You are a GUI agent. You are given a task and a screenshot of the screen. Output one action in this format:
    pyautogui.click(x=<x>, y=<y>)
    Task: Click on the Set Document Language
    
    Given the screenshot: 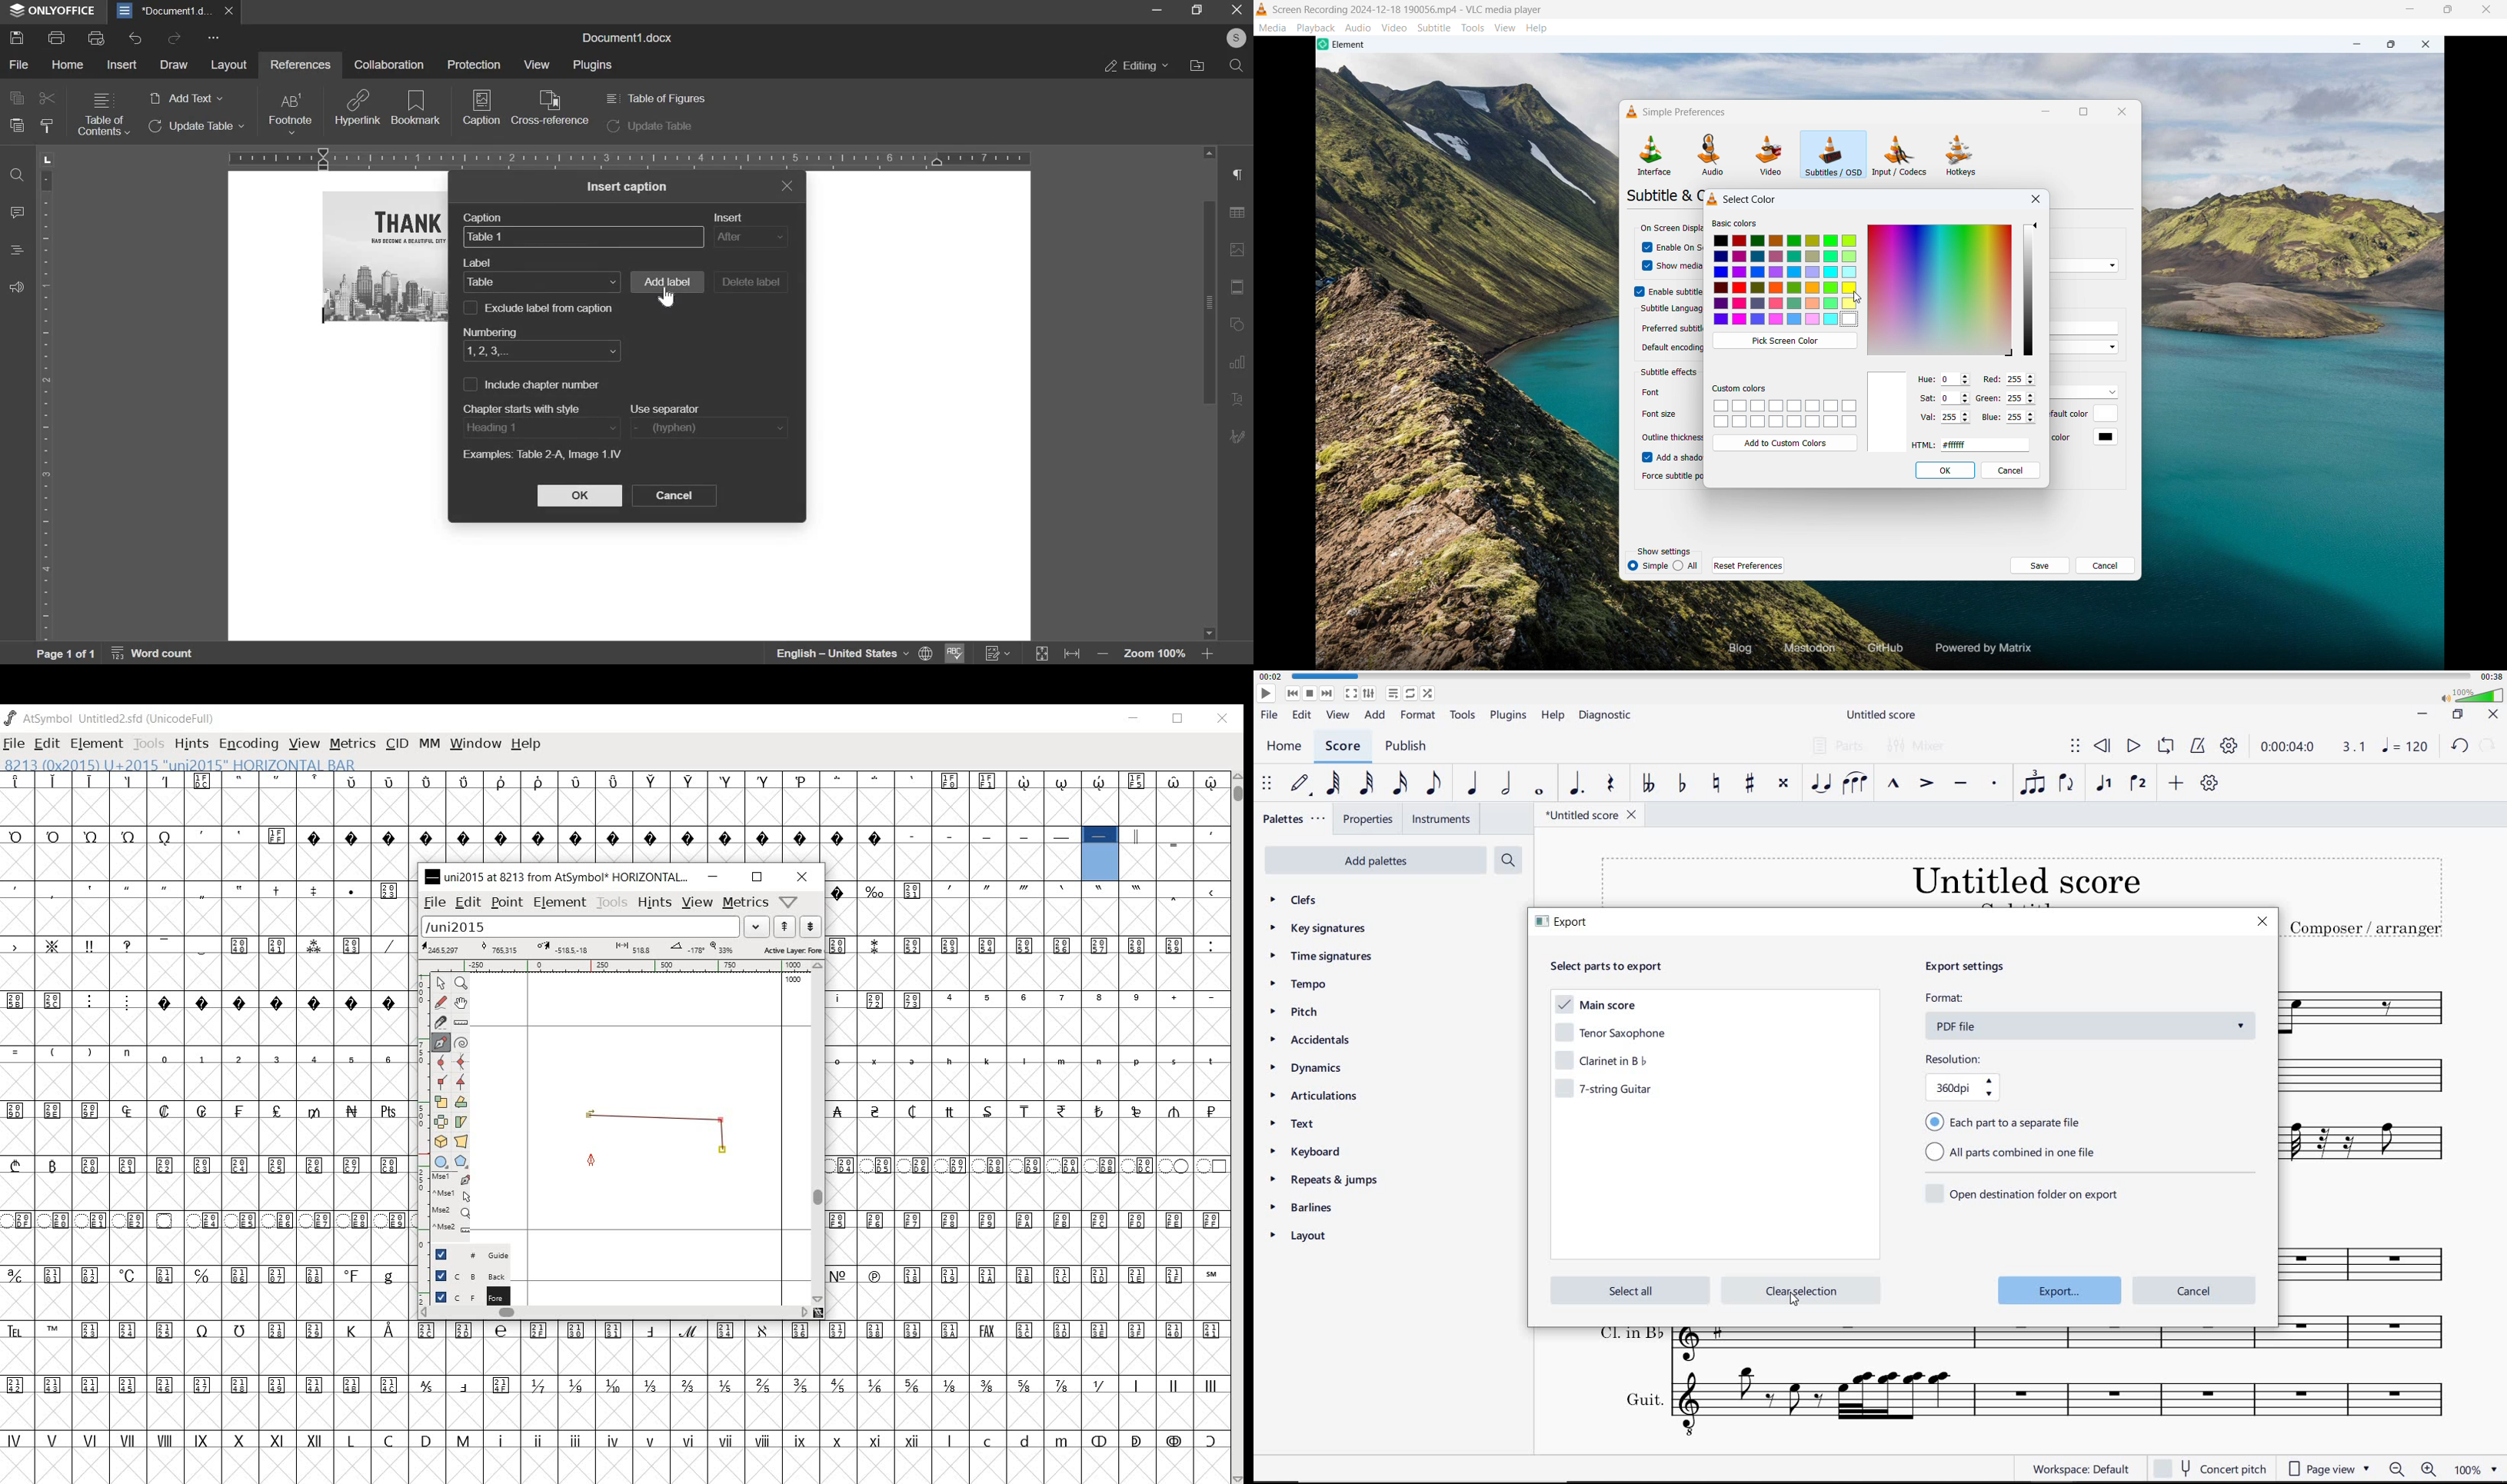 What is the action you would take?
    pyautogui.click(x=926, y=653)
    